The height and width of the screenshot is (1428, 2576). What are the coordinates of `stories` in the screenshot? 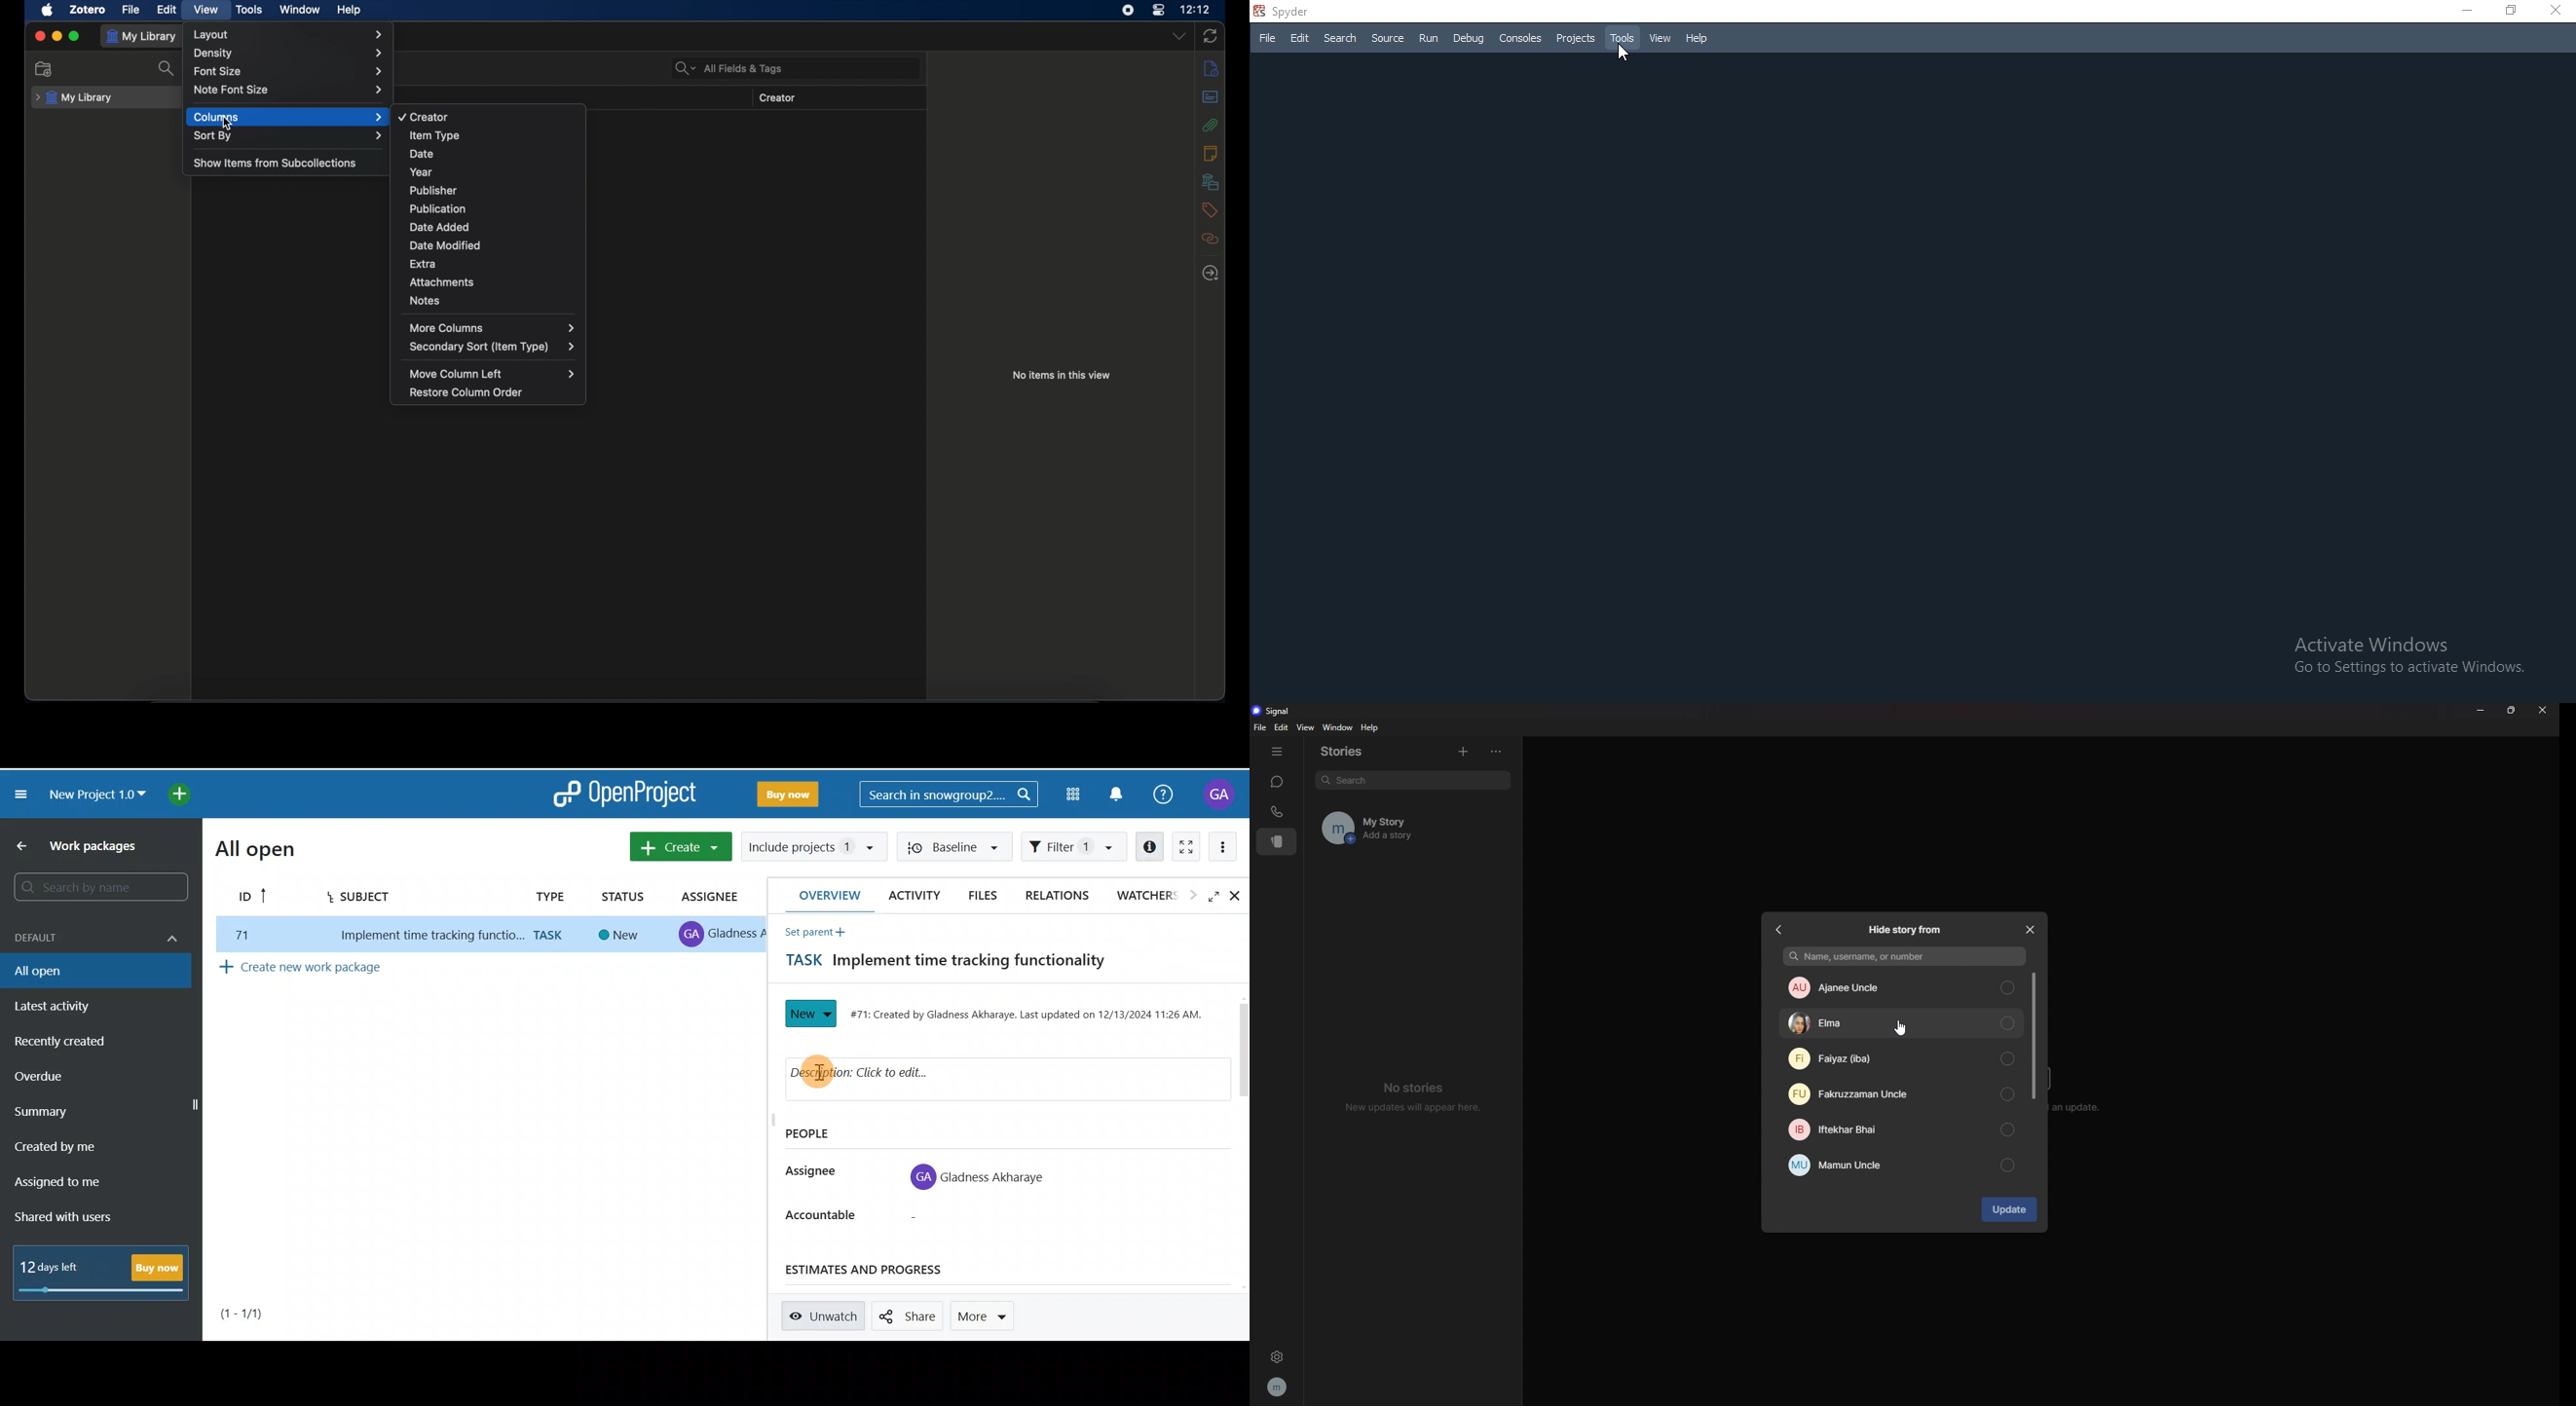 It's located at (1351, 751).